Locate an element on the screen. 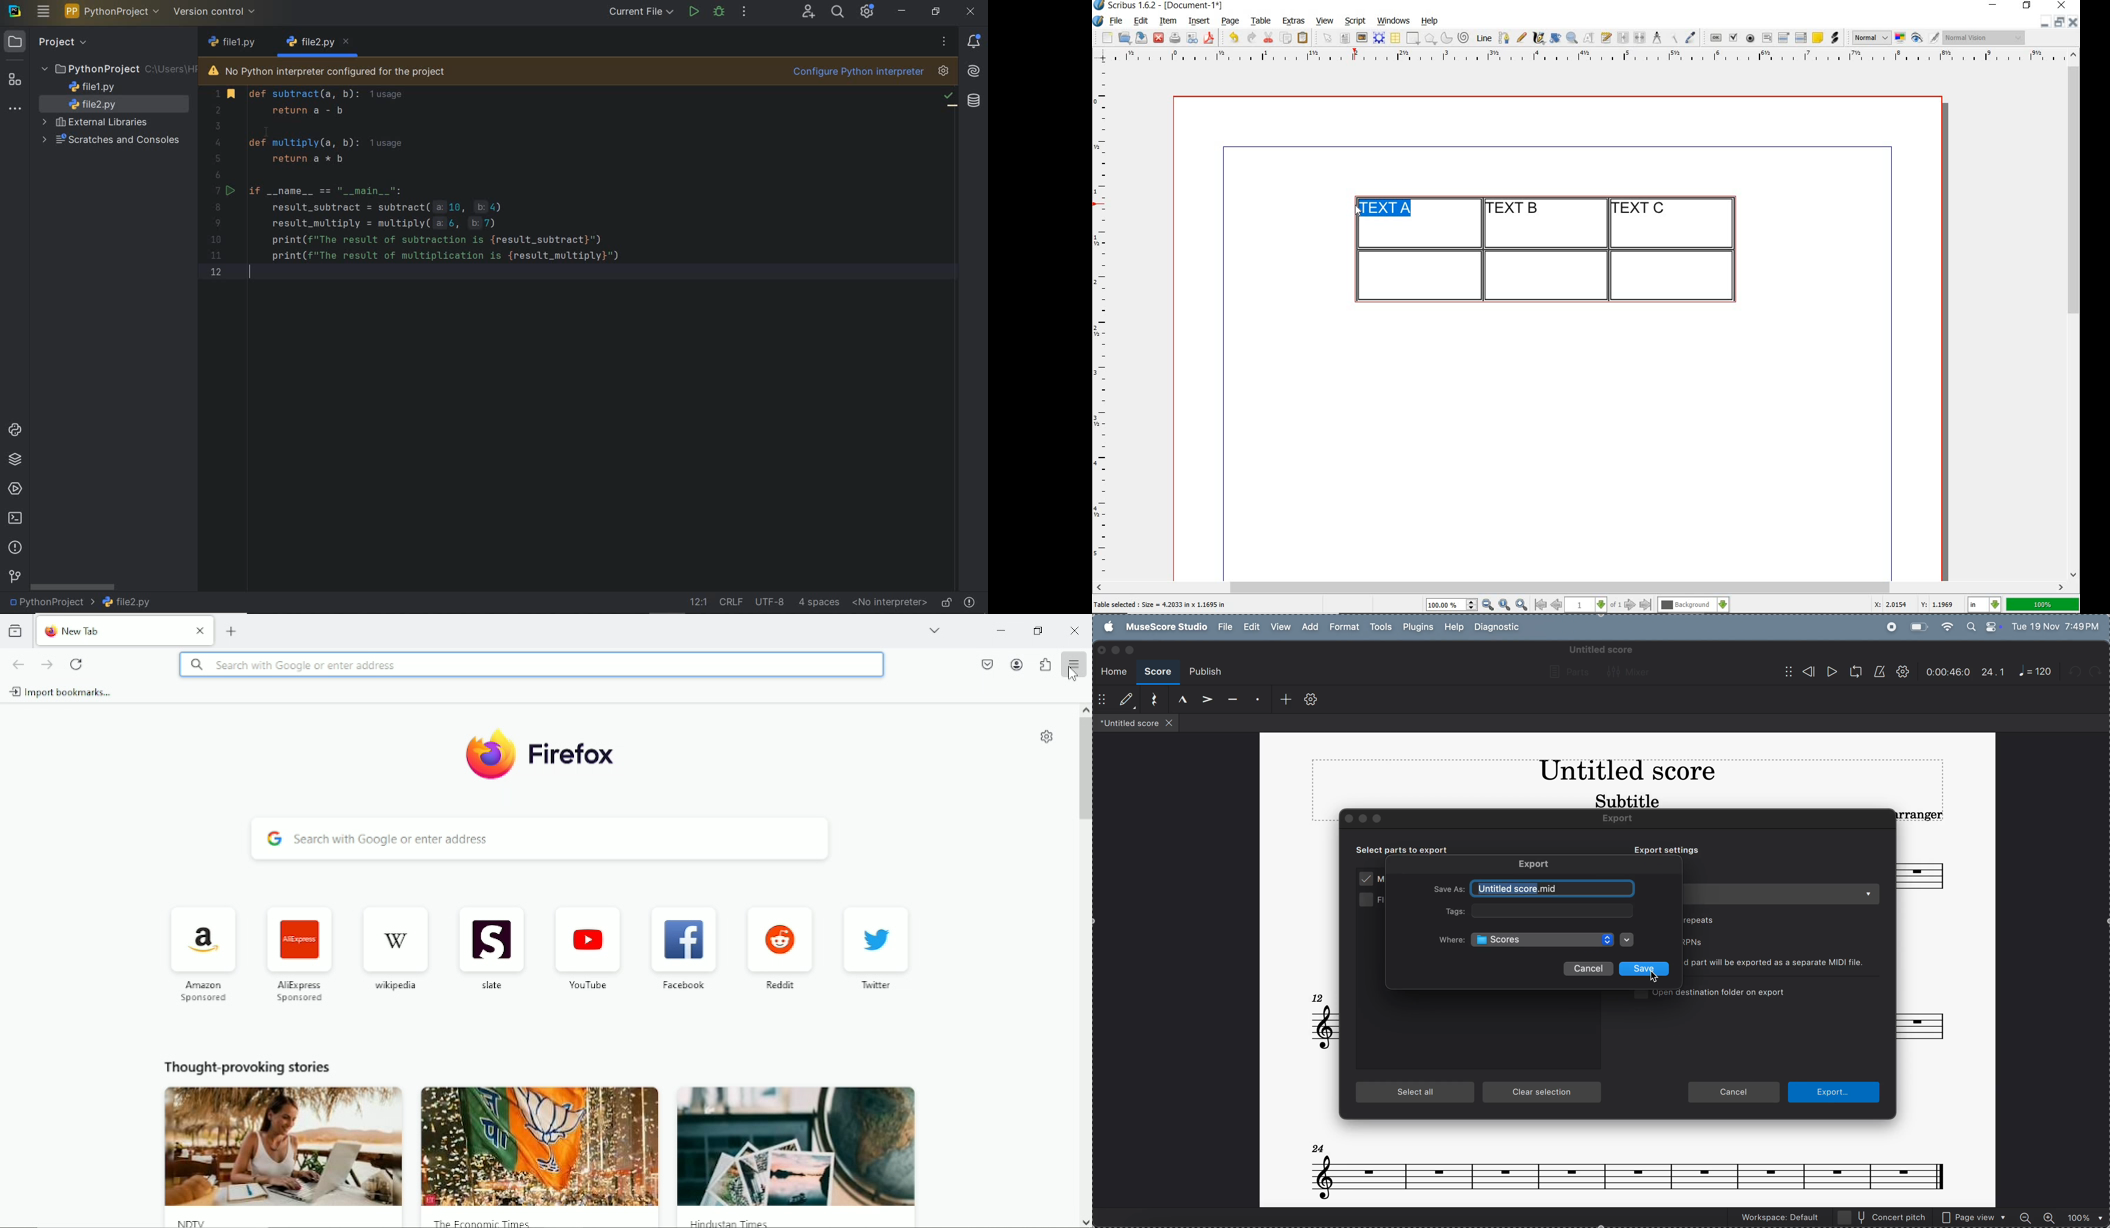 The image size is (2128, 1232). Table selected : Size = 4.2033 in x 1.1695 in is located at coordinates (1160, 604).